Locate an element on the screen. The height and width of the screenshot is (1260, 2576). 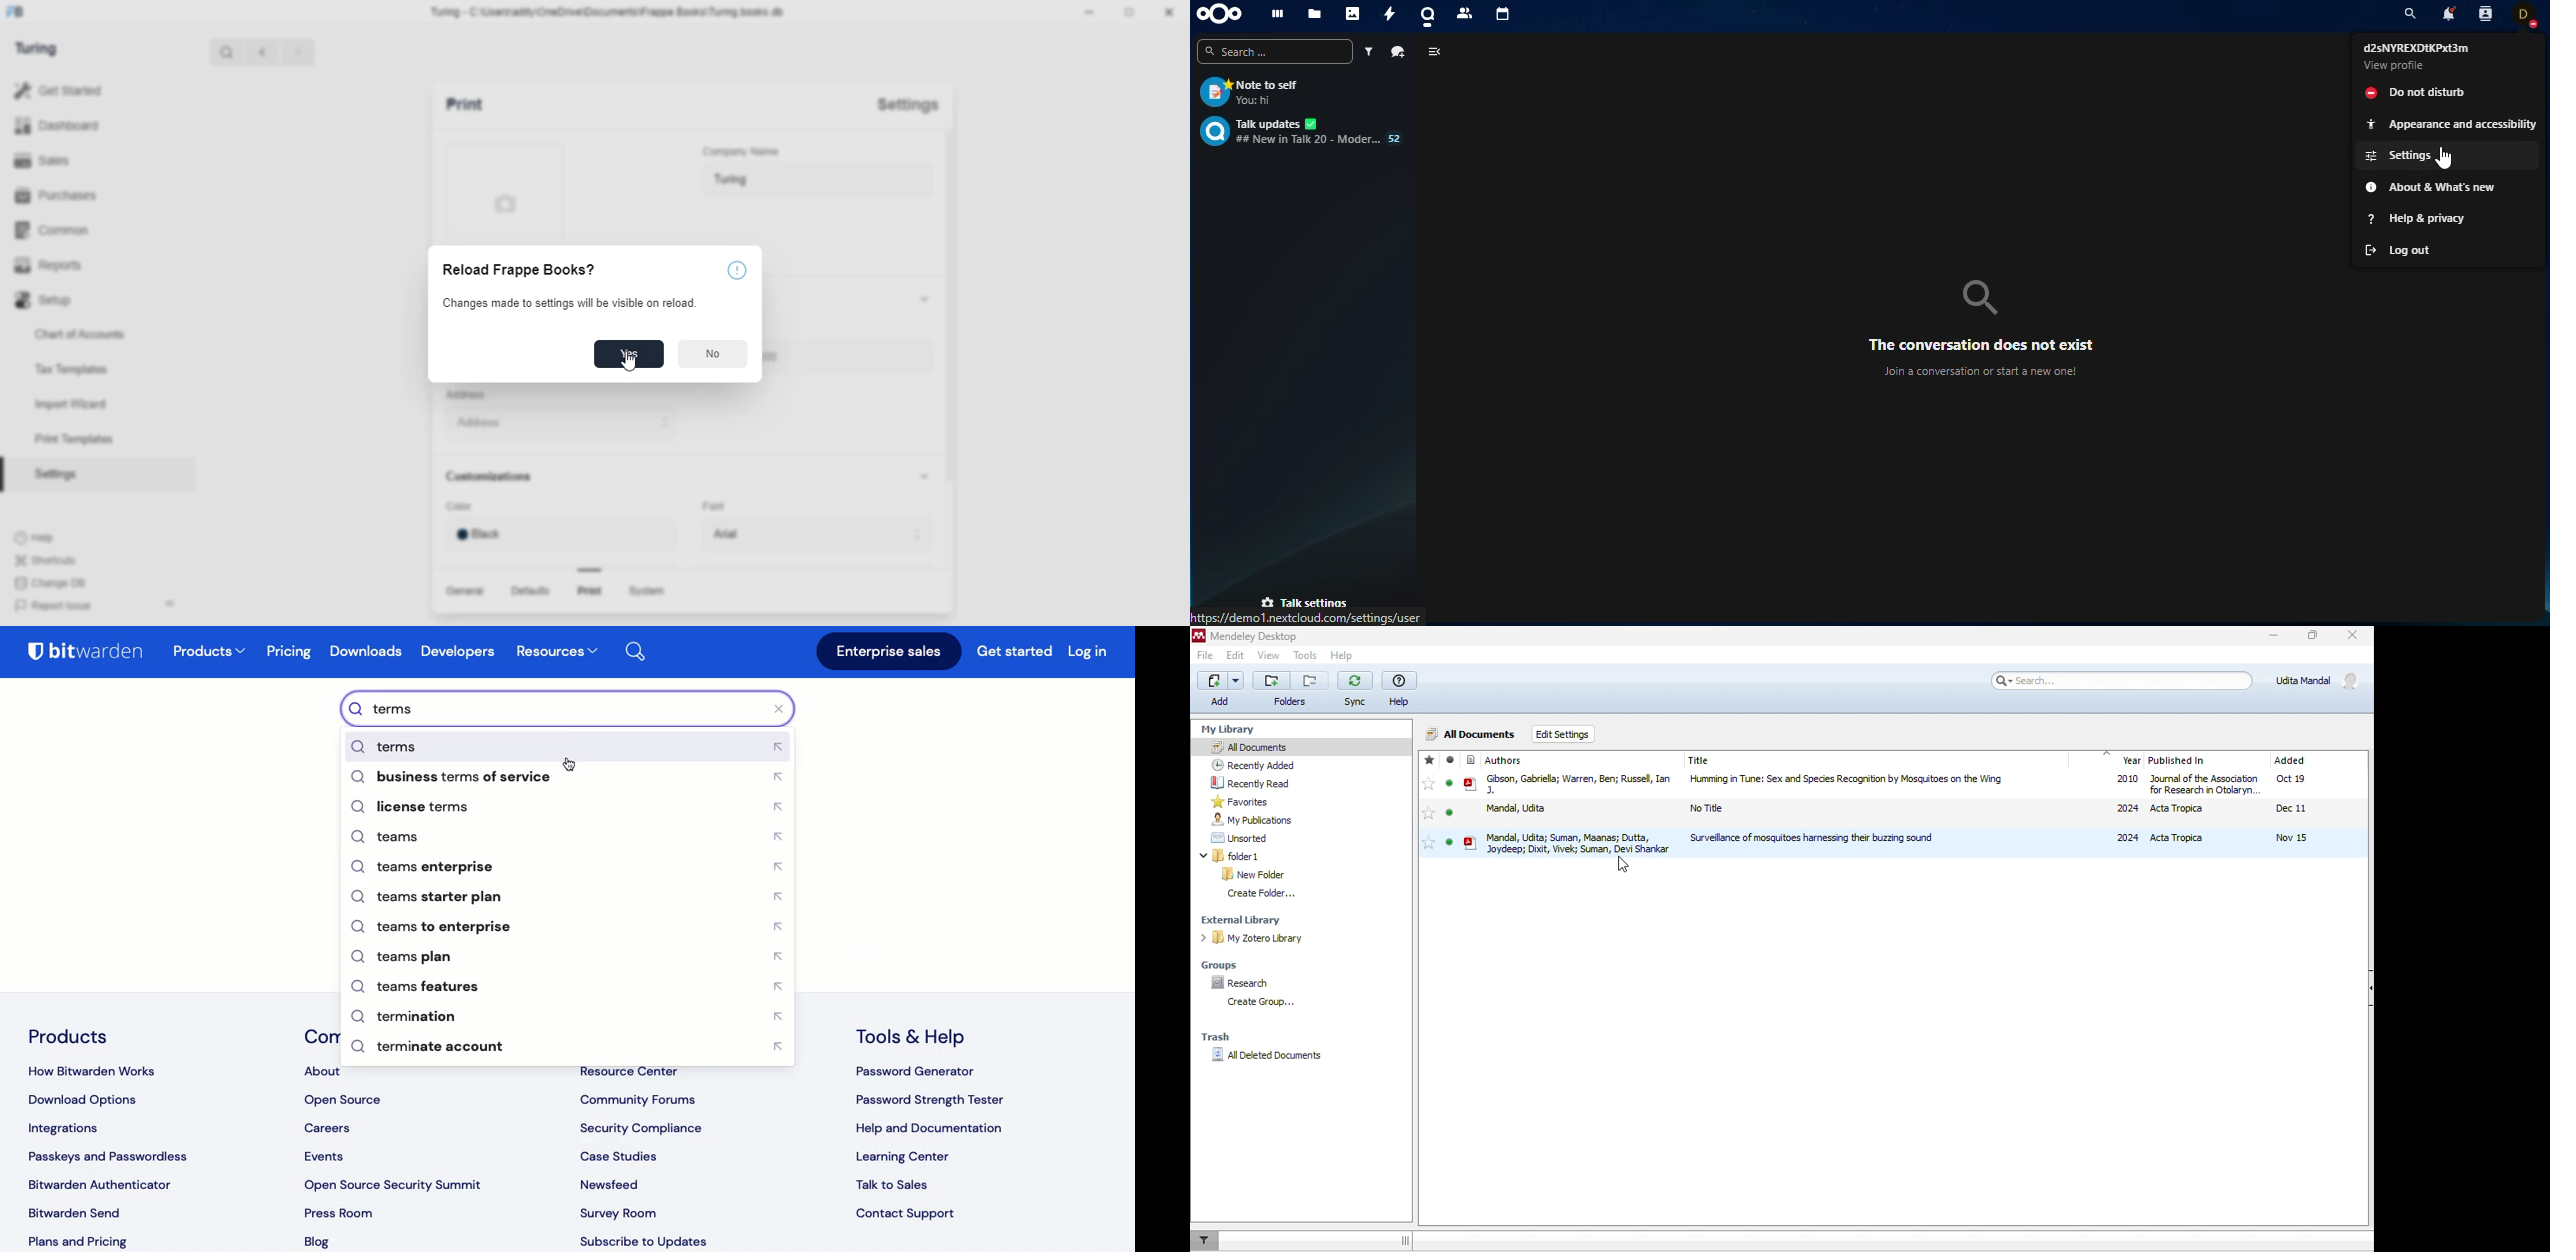
‘Common is located at coordinates (57, 229).